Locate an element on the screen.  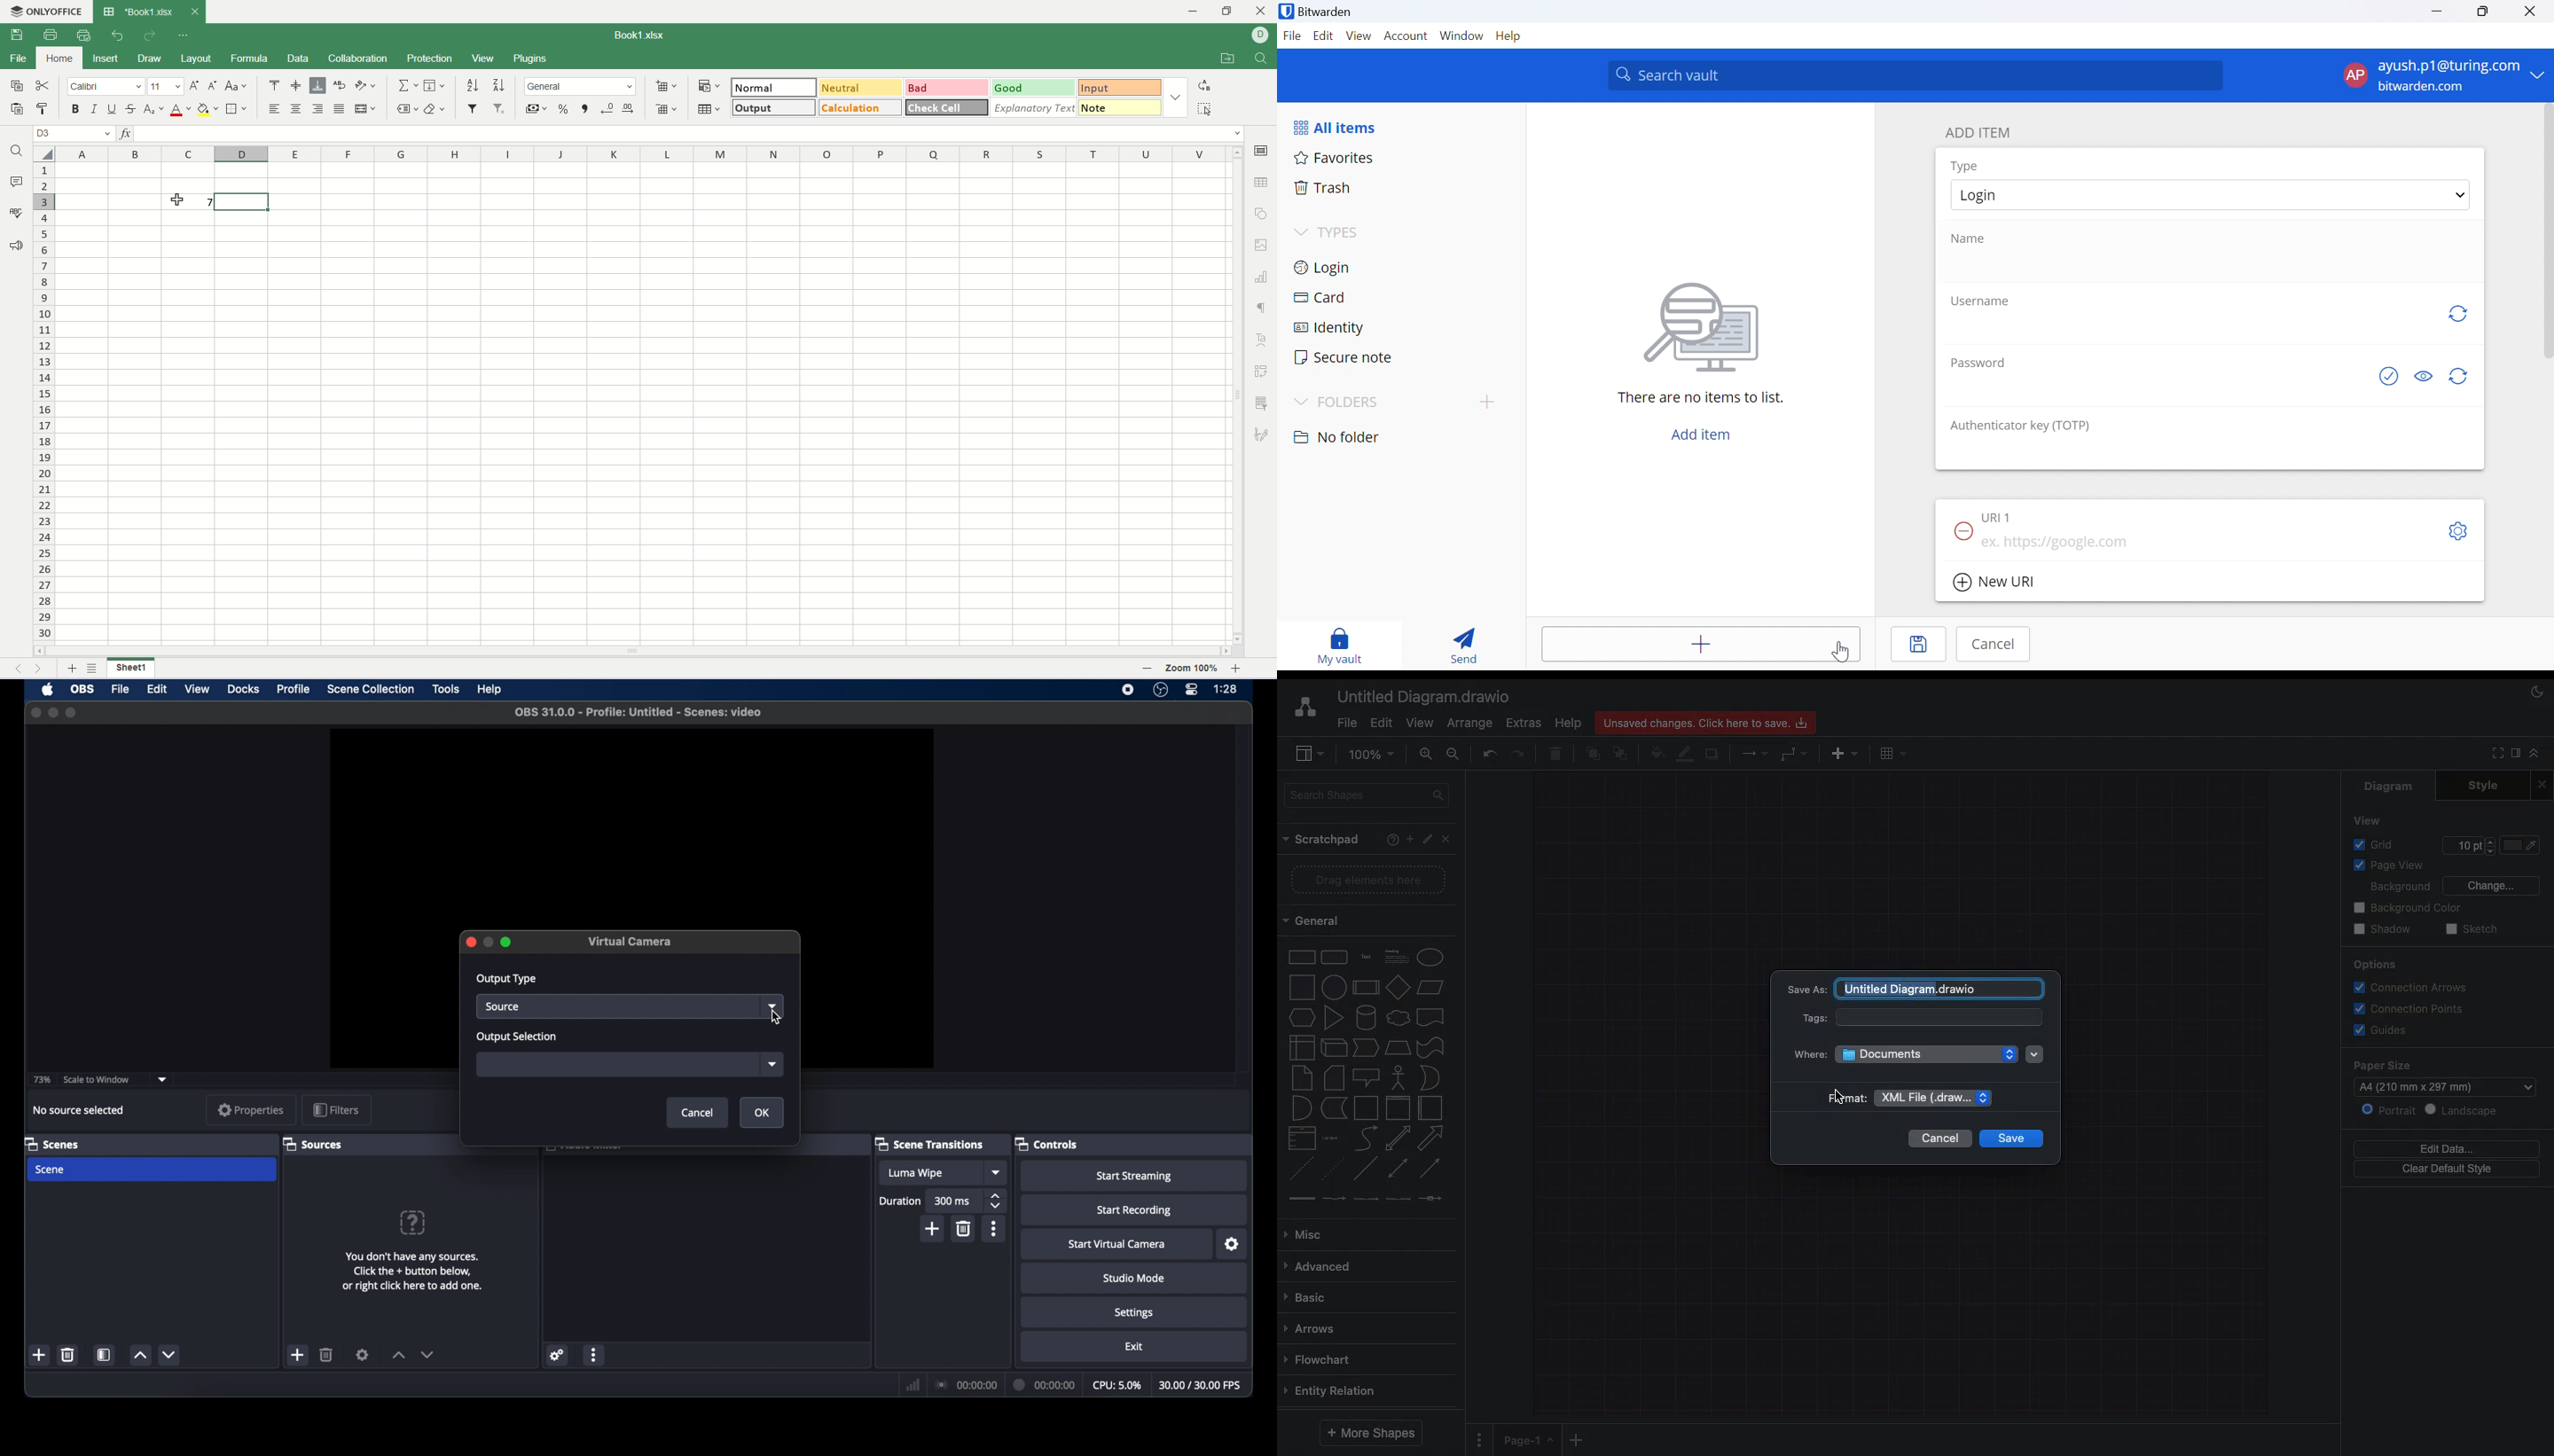
save is located at coordinates (20, 35).